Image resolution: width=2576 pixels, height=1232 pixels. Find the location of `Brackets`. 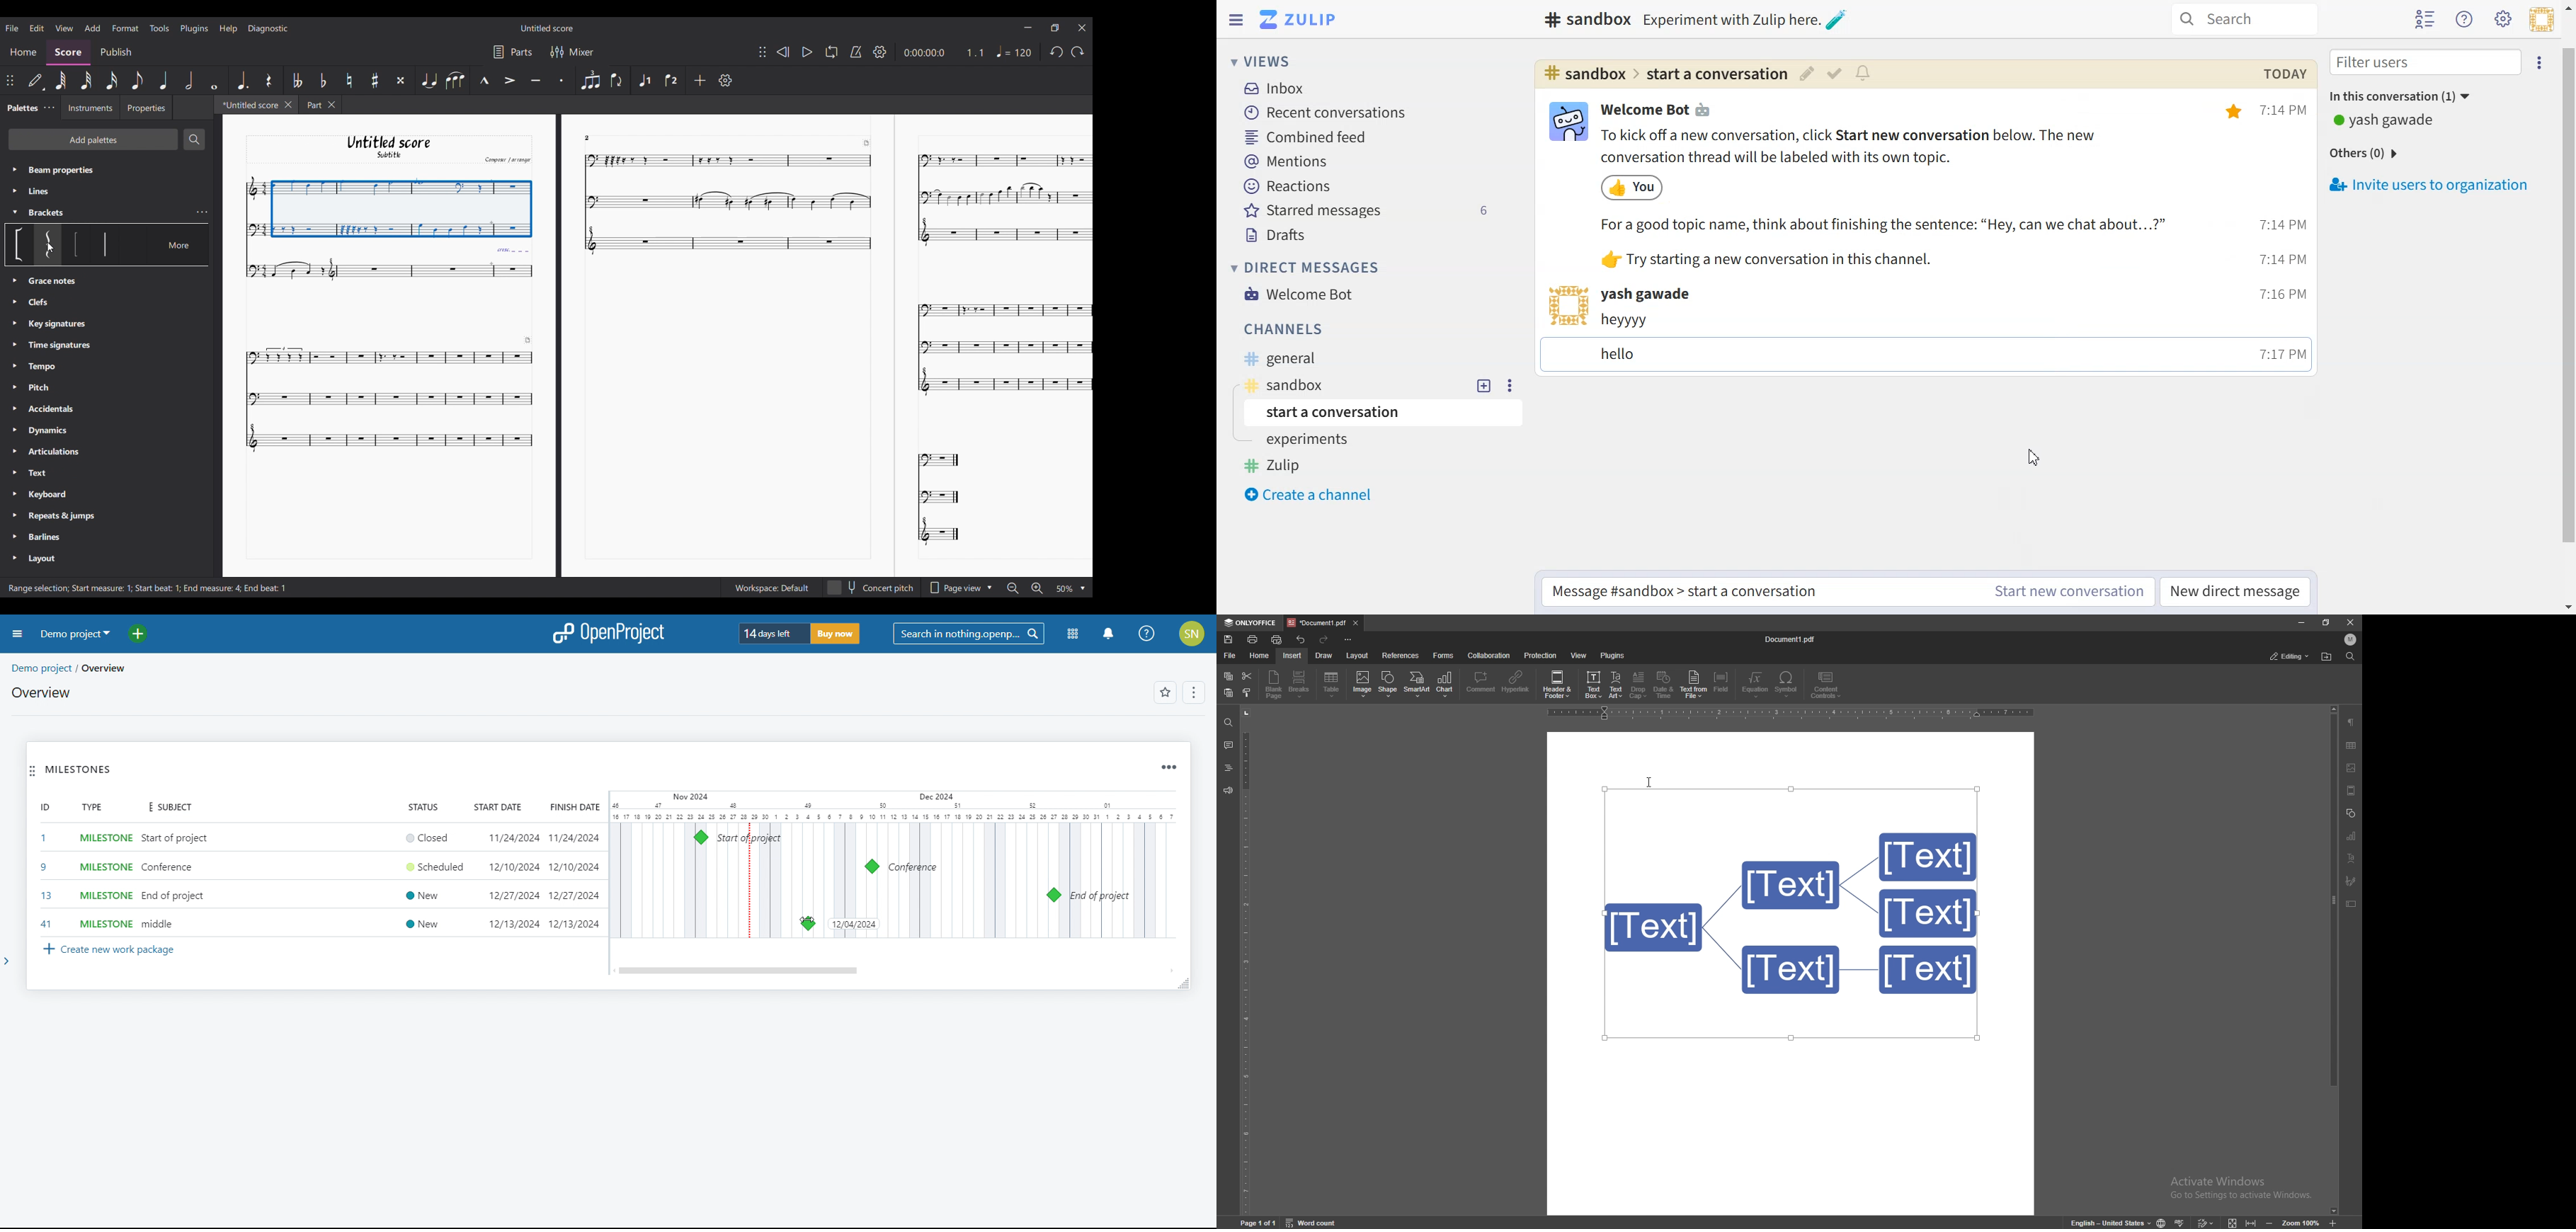

Brackets is located at coordinates (53, 213).